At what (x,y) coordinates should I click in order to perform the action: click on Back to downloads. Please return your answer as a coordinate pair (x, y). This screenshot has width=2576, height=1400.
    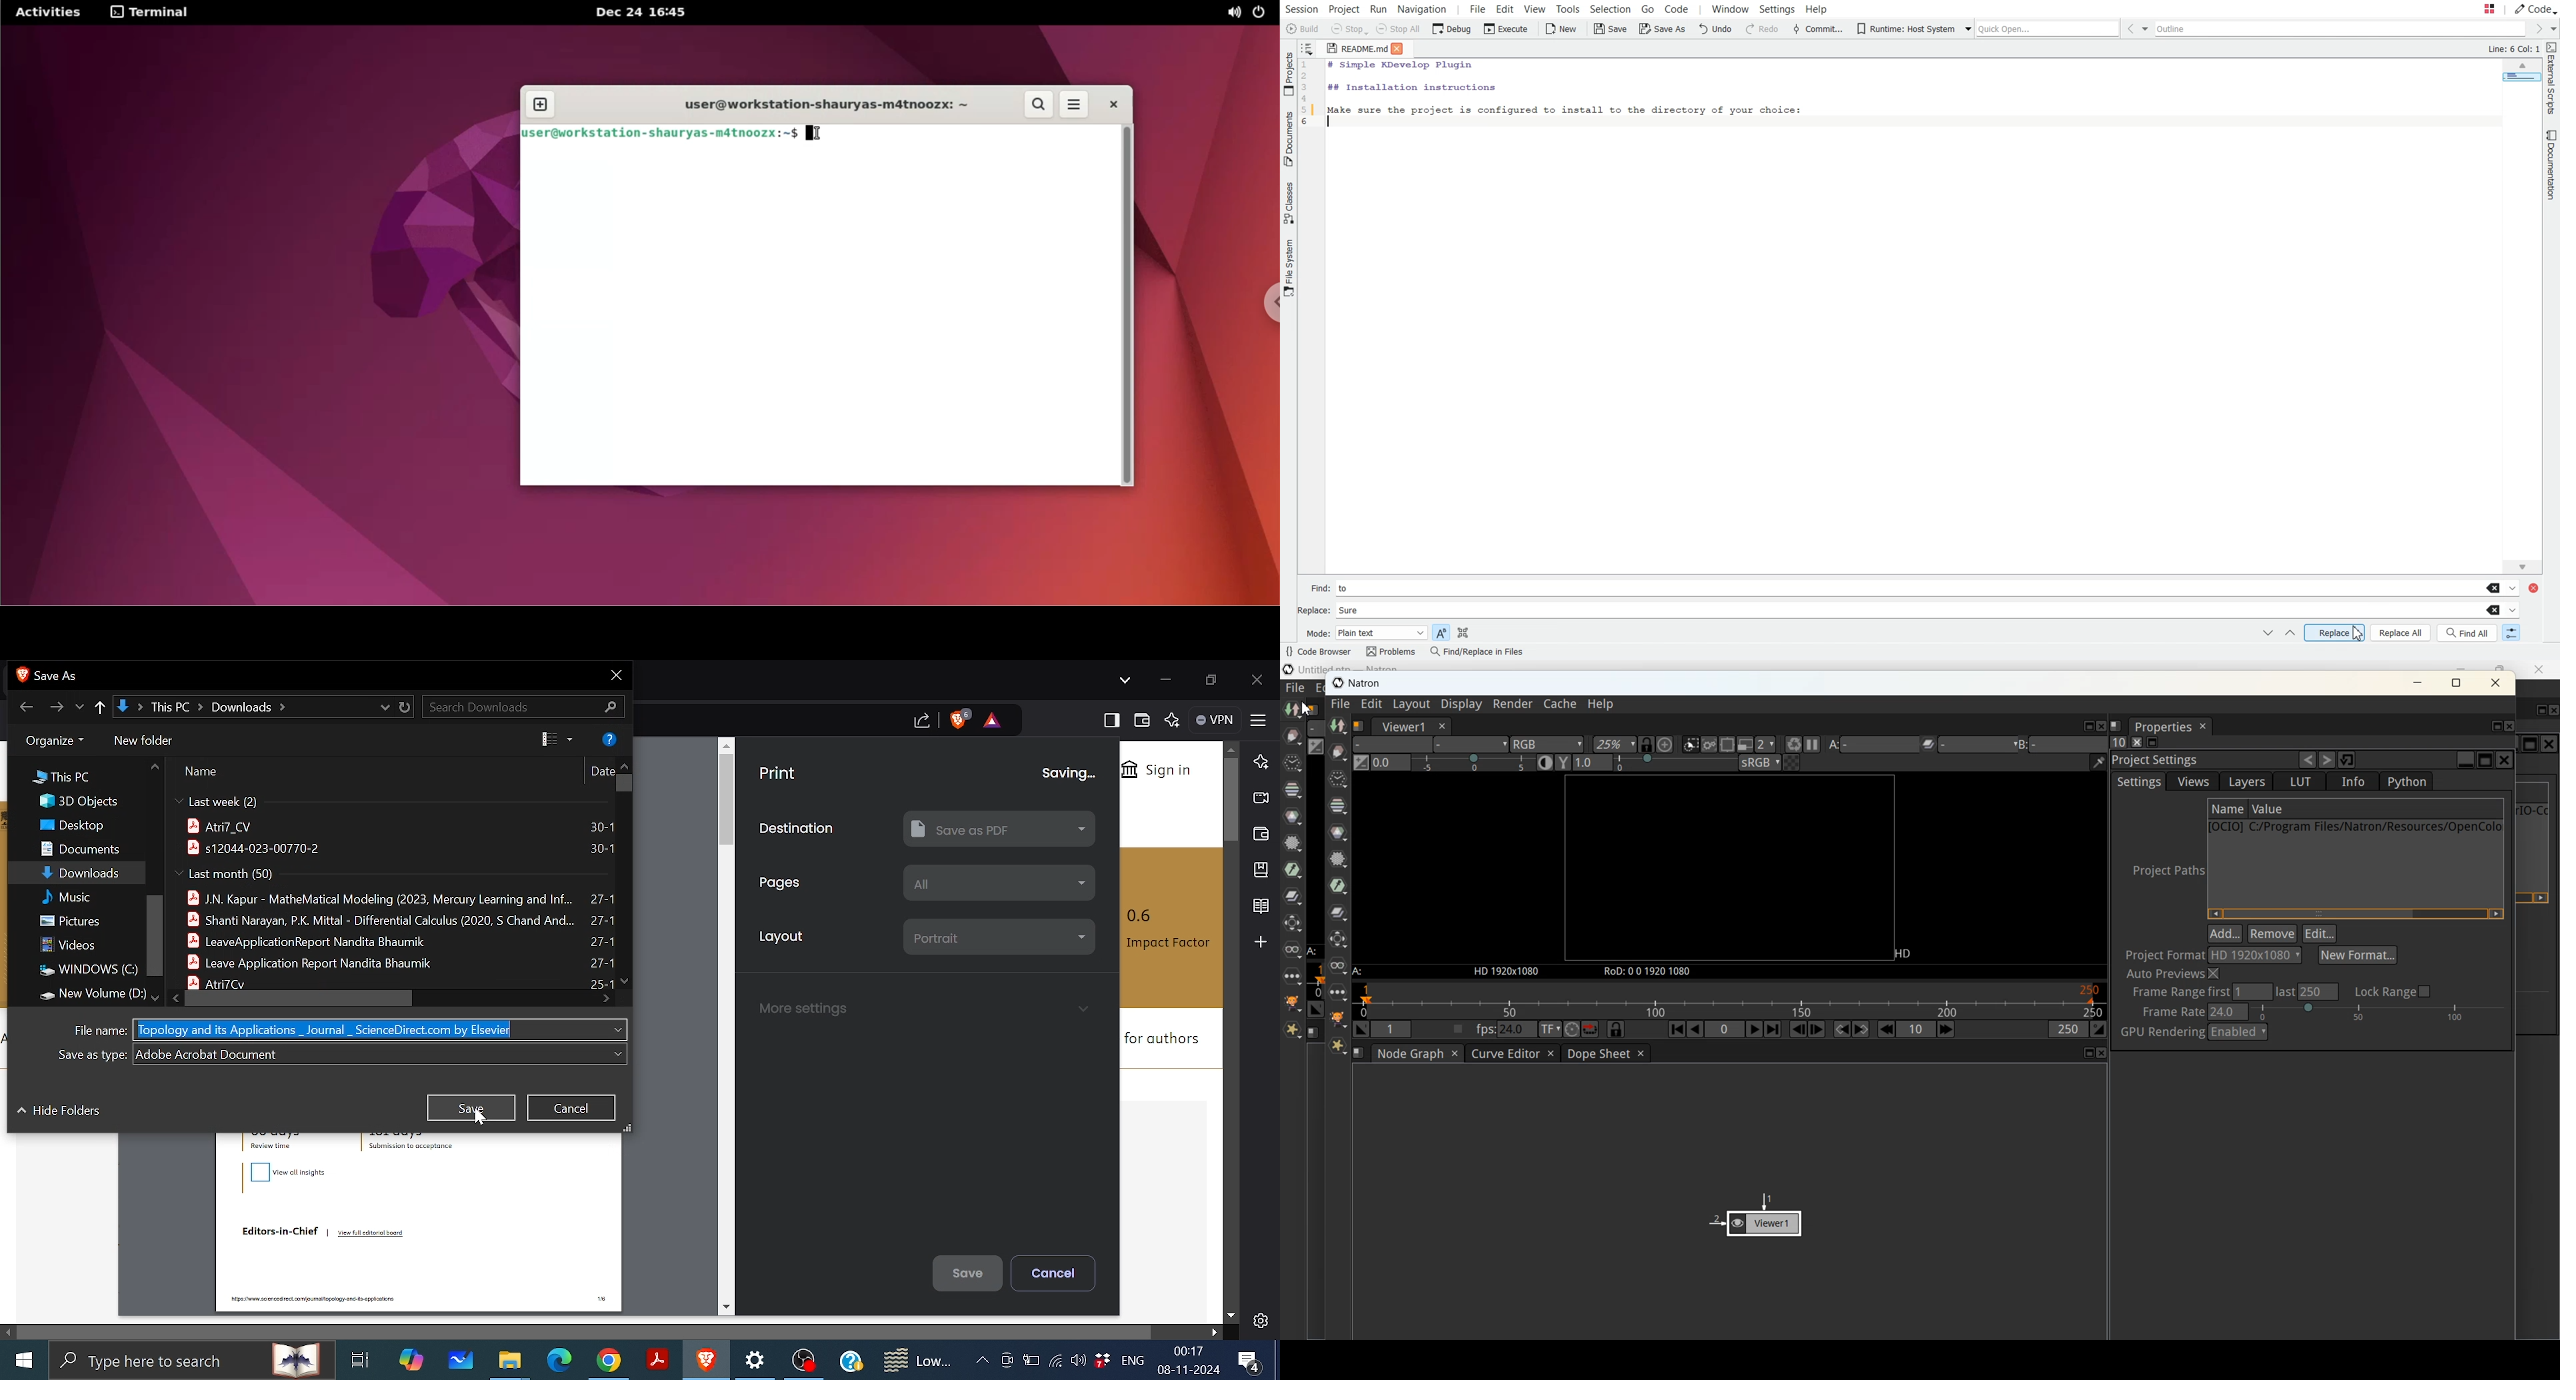
    Looking at the image, I should click on (25, 708).